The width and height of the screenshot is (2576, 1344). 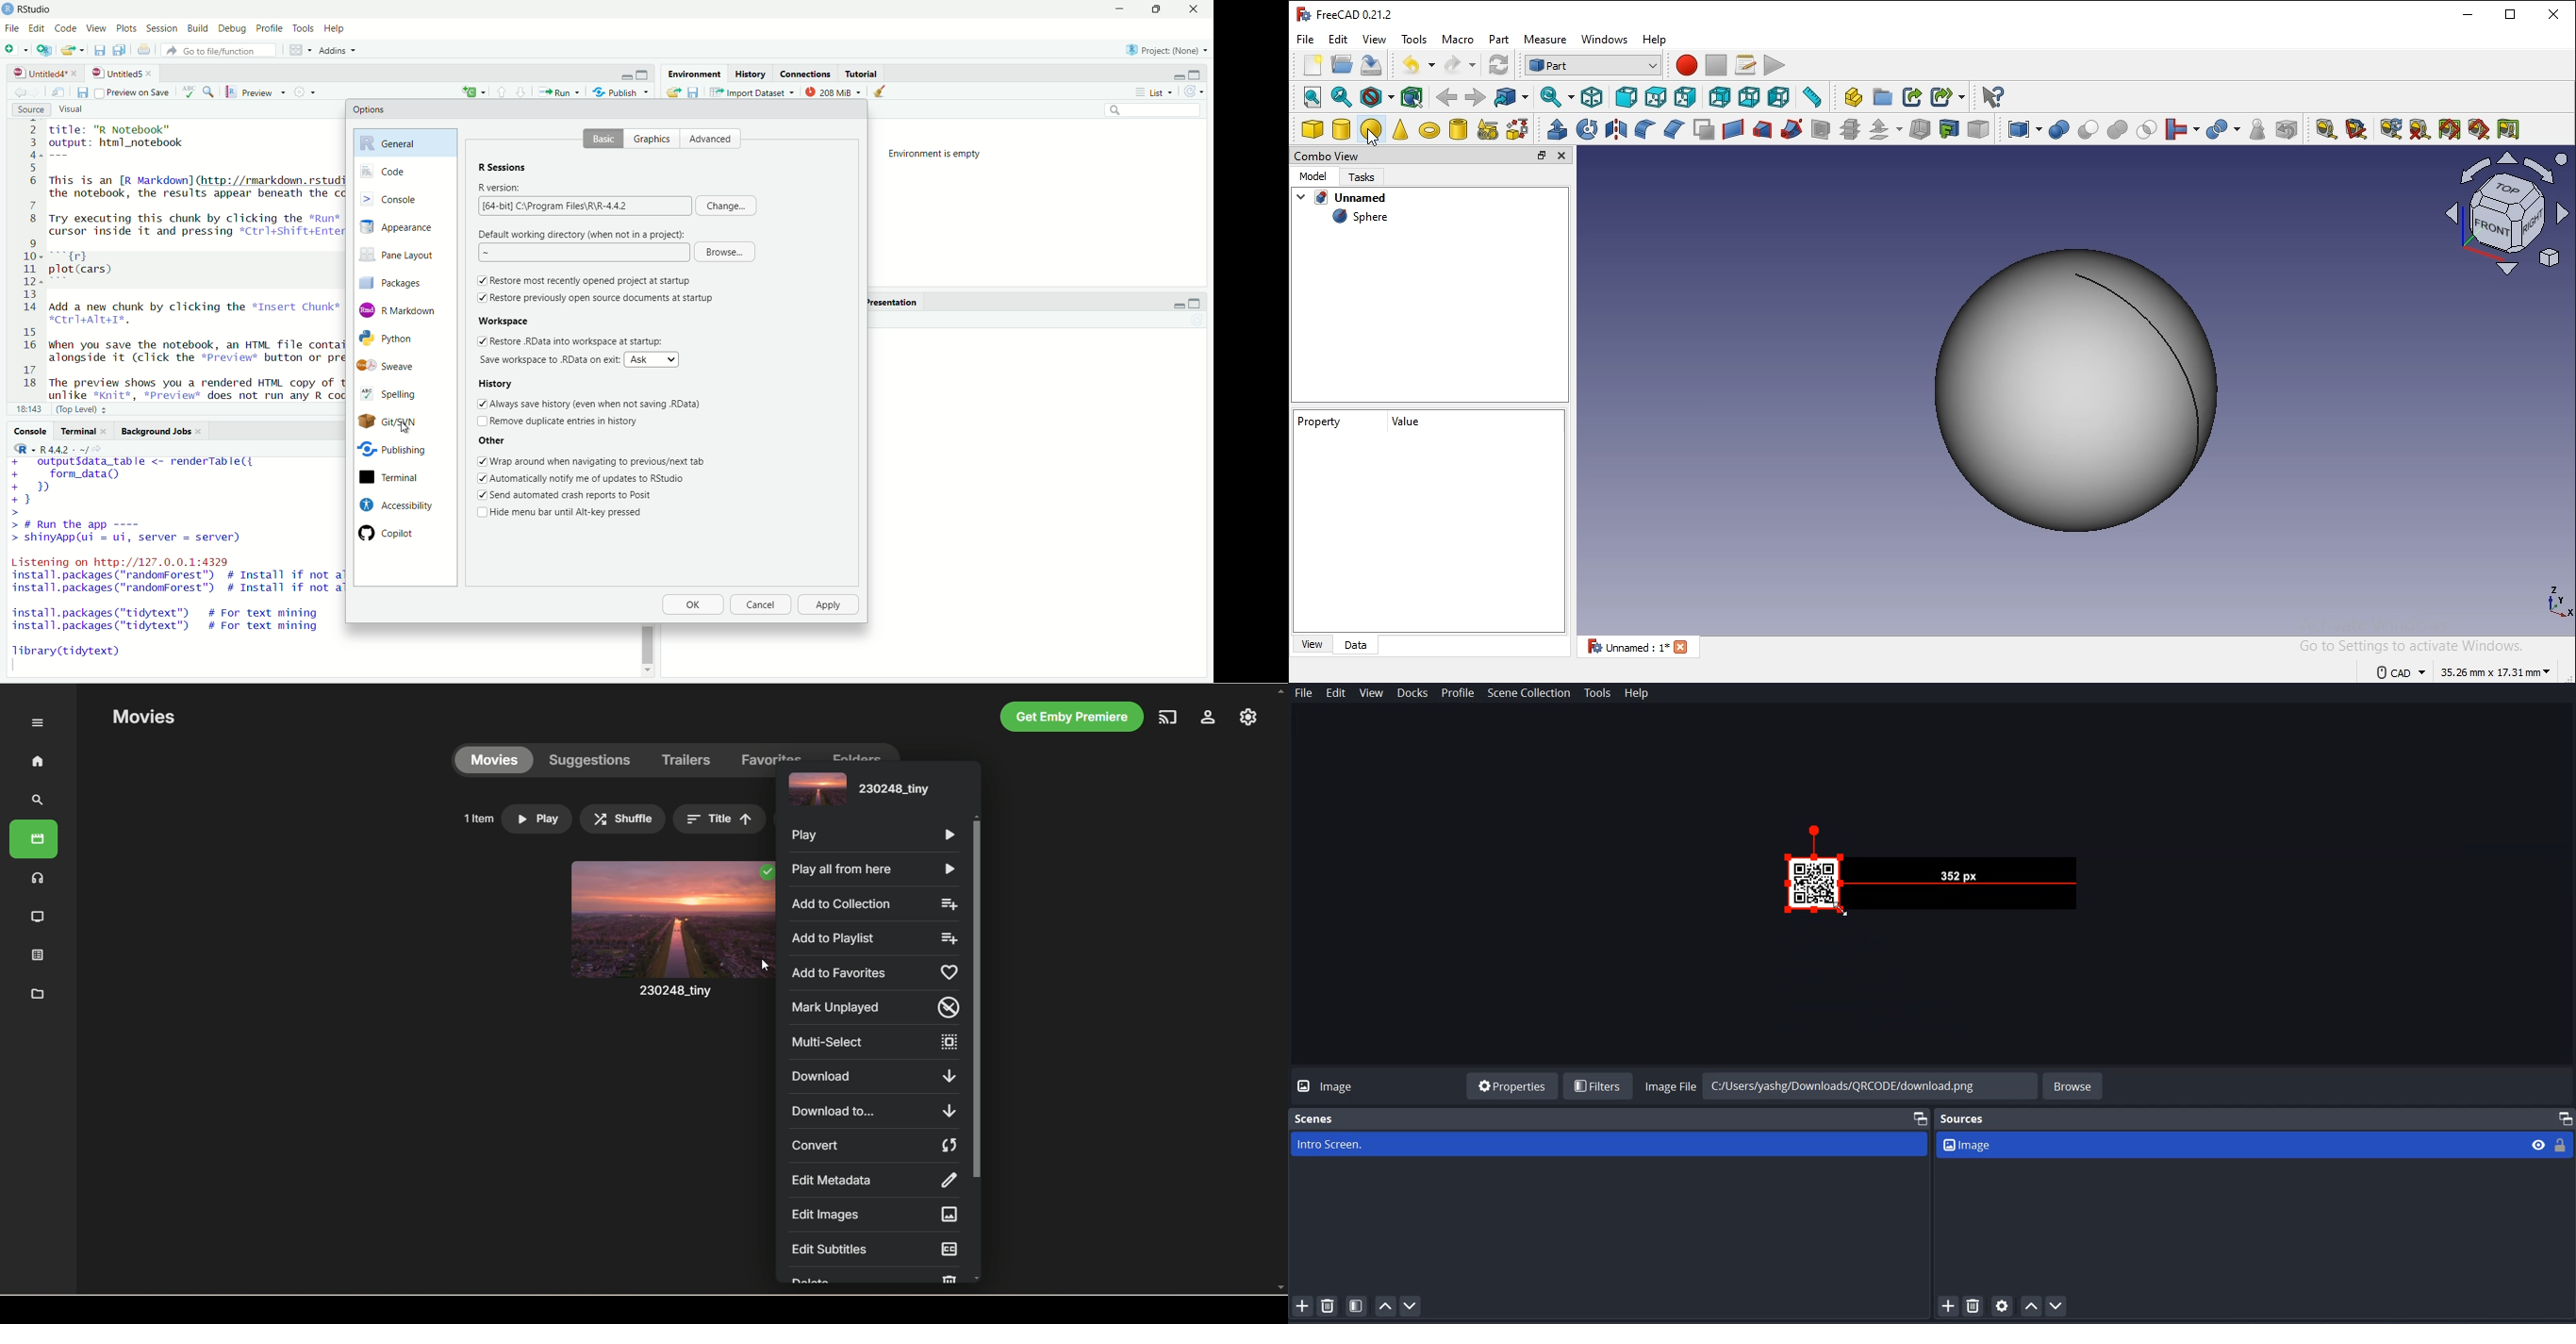 I want to click on metadata manager, so click(x=35, y=993).